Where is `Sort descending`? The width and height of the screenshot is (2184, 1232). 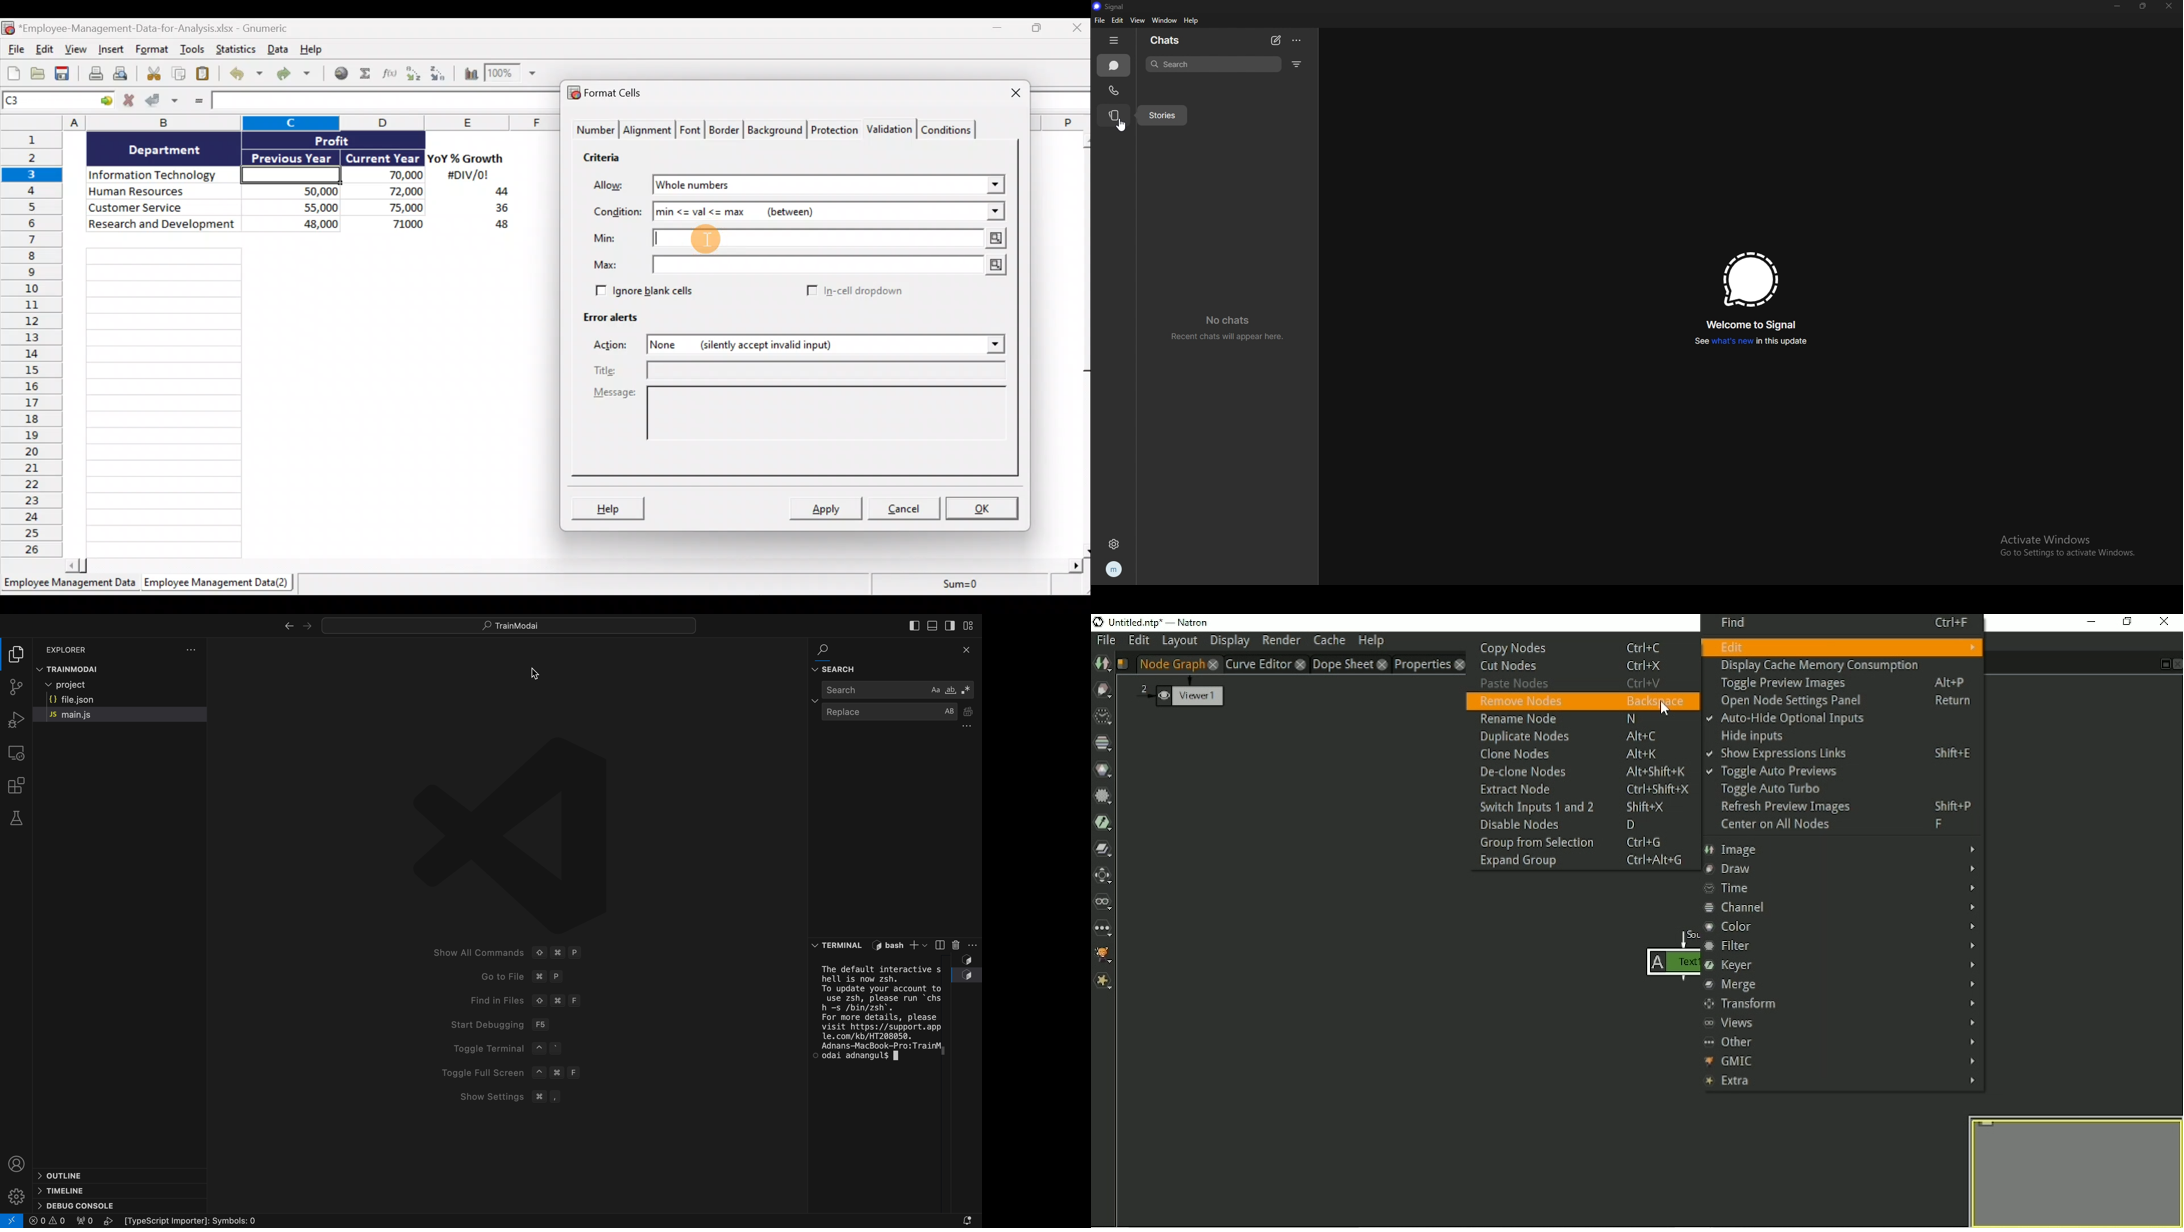 Sort descending is located at coordinates (436, 72).